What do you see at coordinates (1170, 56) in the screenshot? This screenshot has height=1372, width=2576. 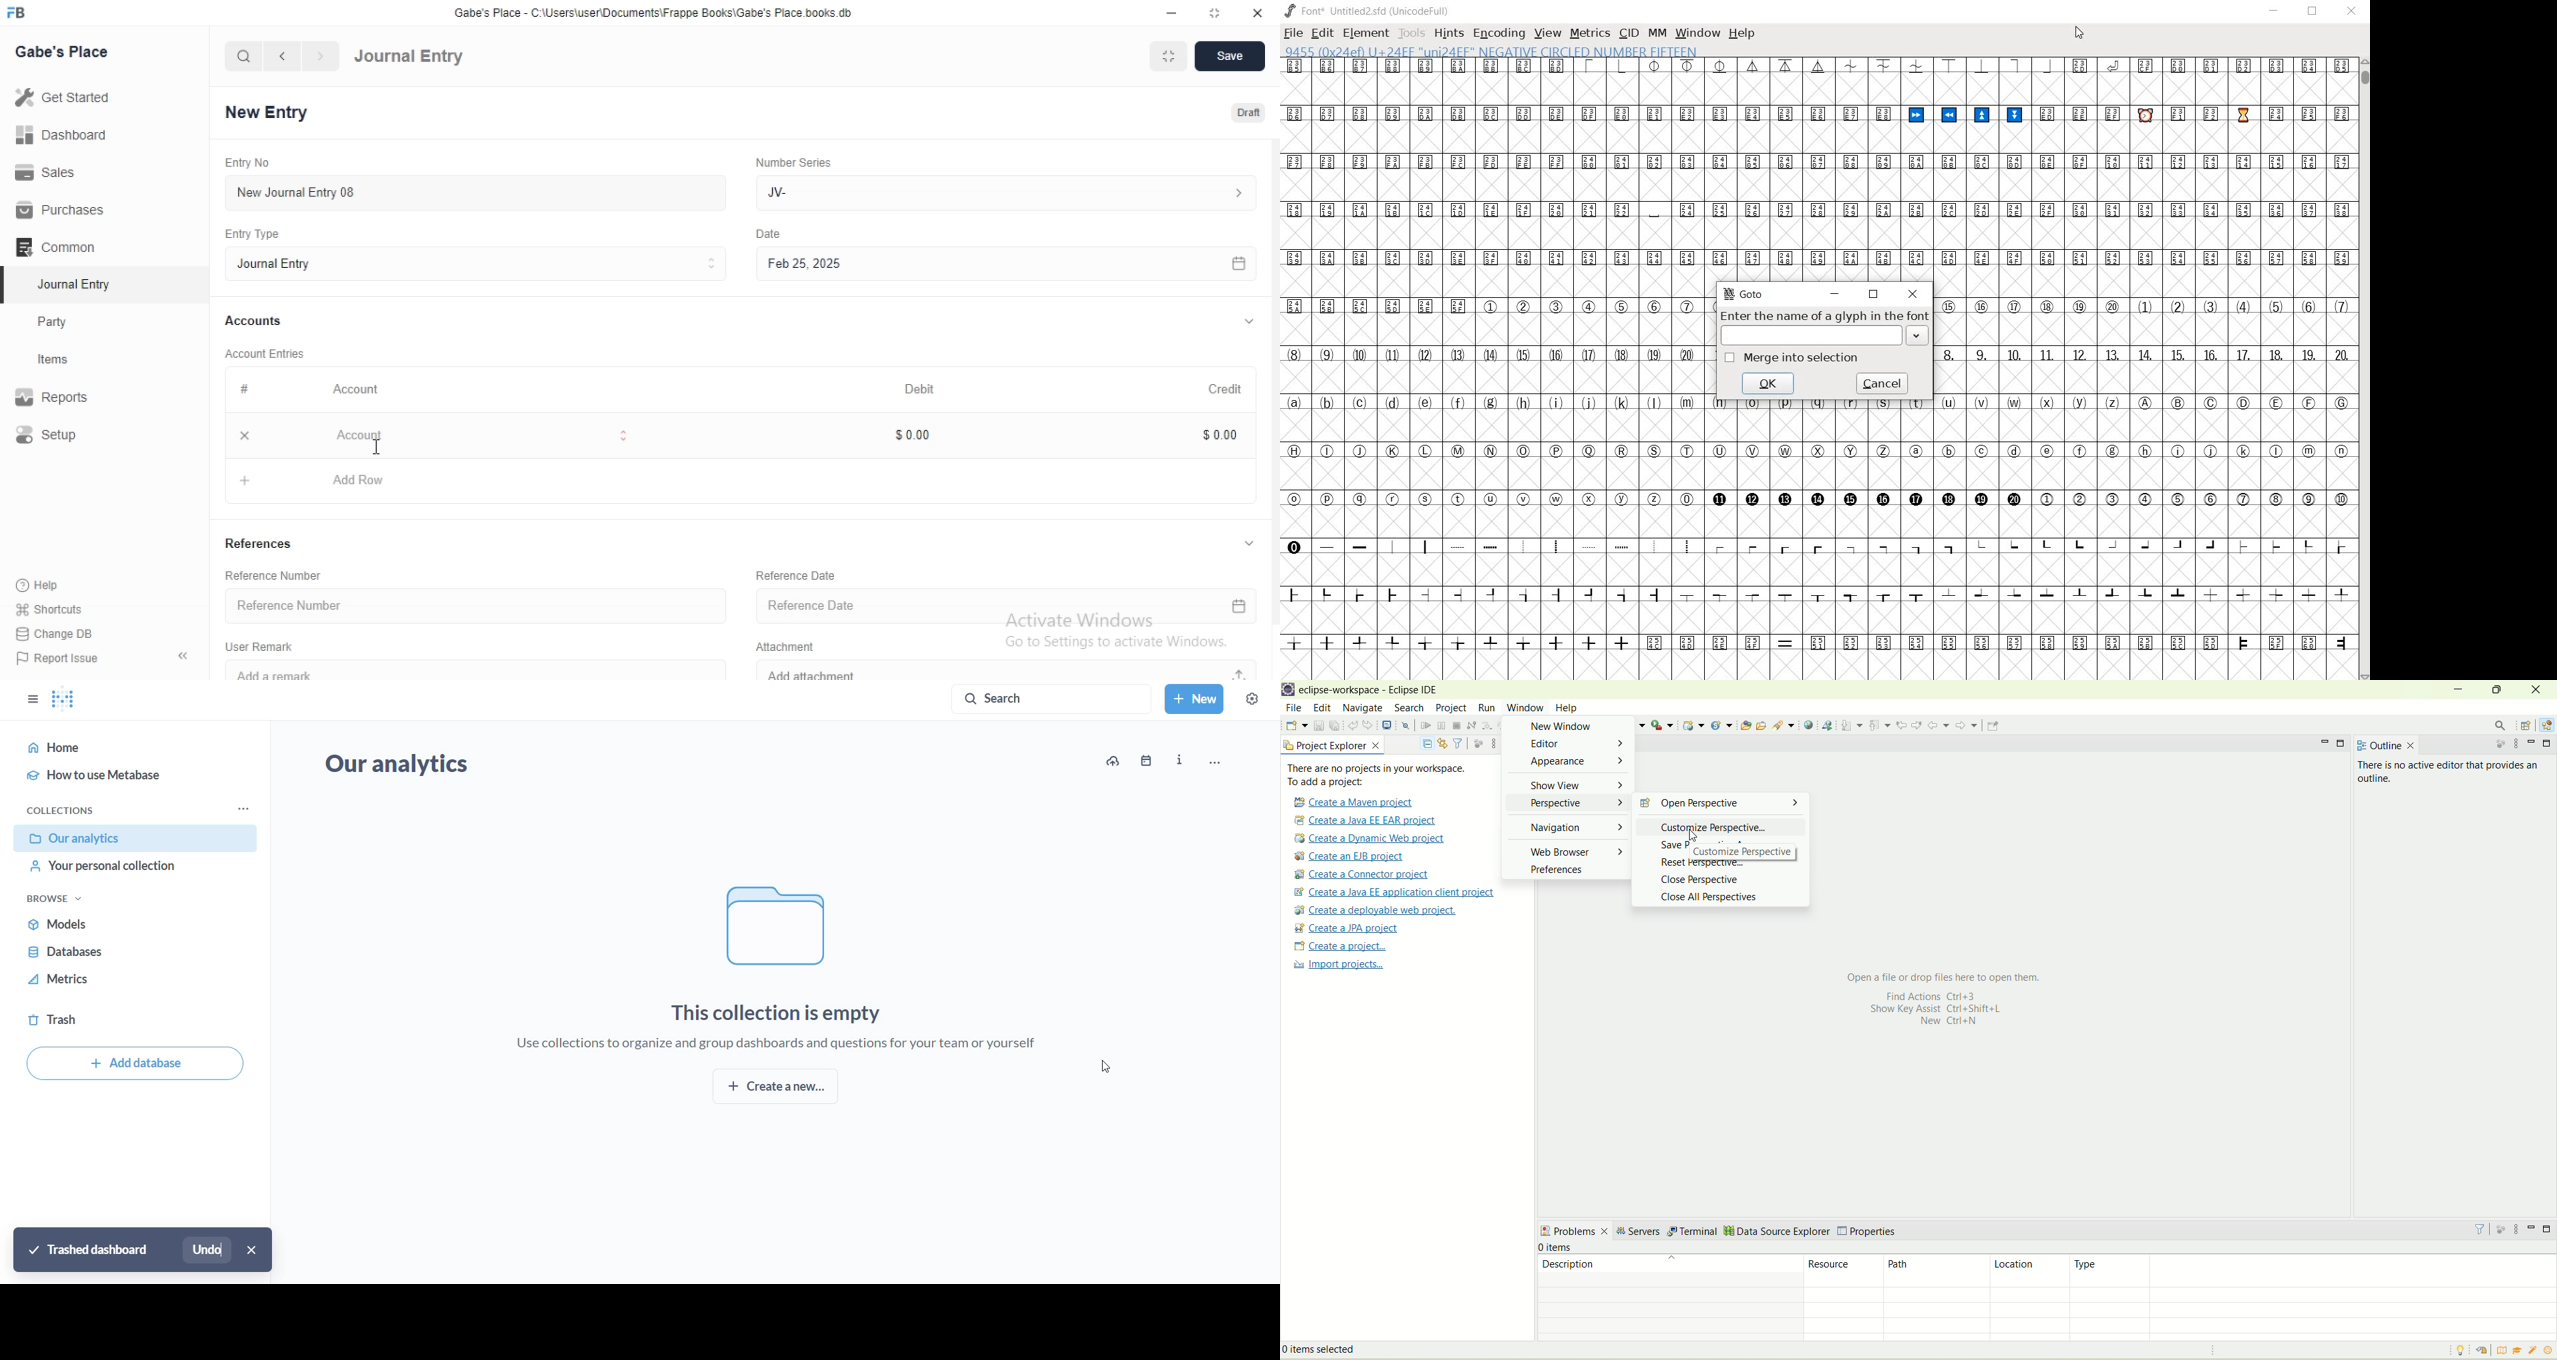 I see `Fit to Window` at bounding box center [1170, 56].